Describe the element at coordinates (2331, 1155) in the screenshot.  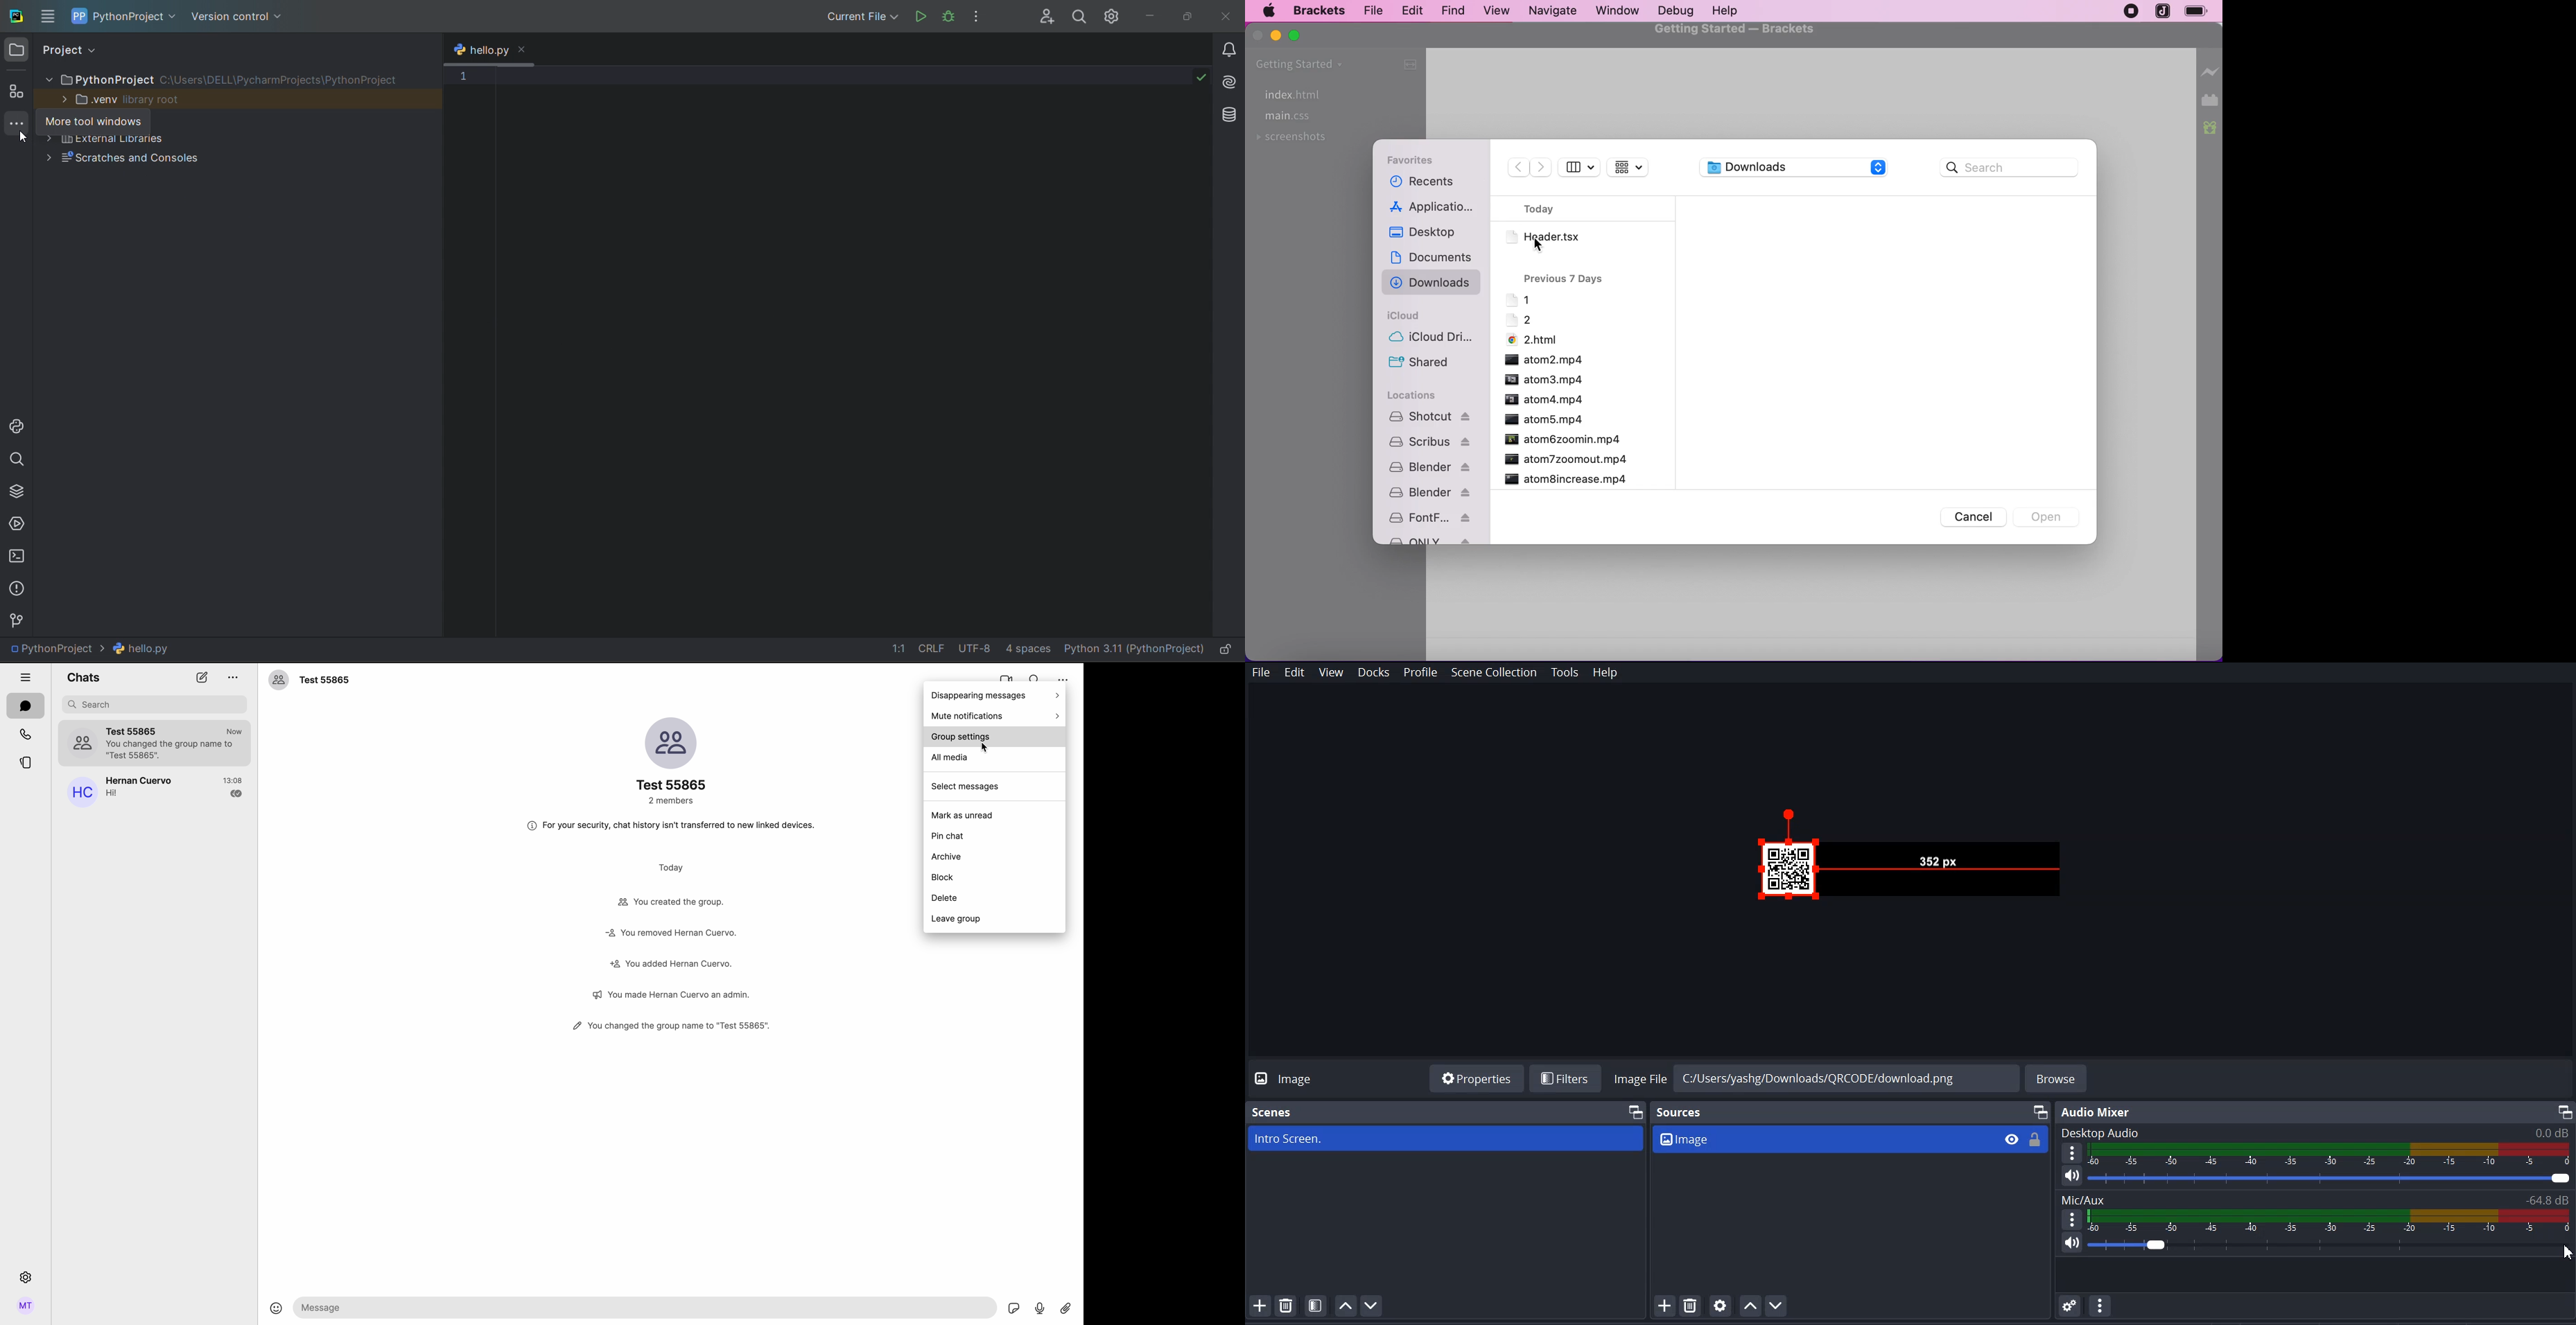
I see `Volume Indicators` at that location.